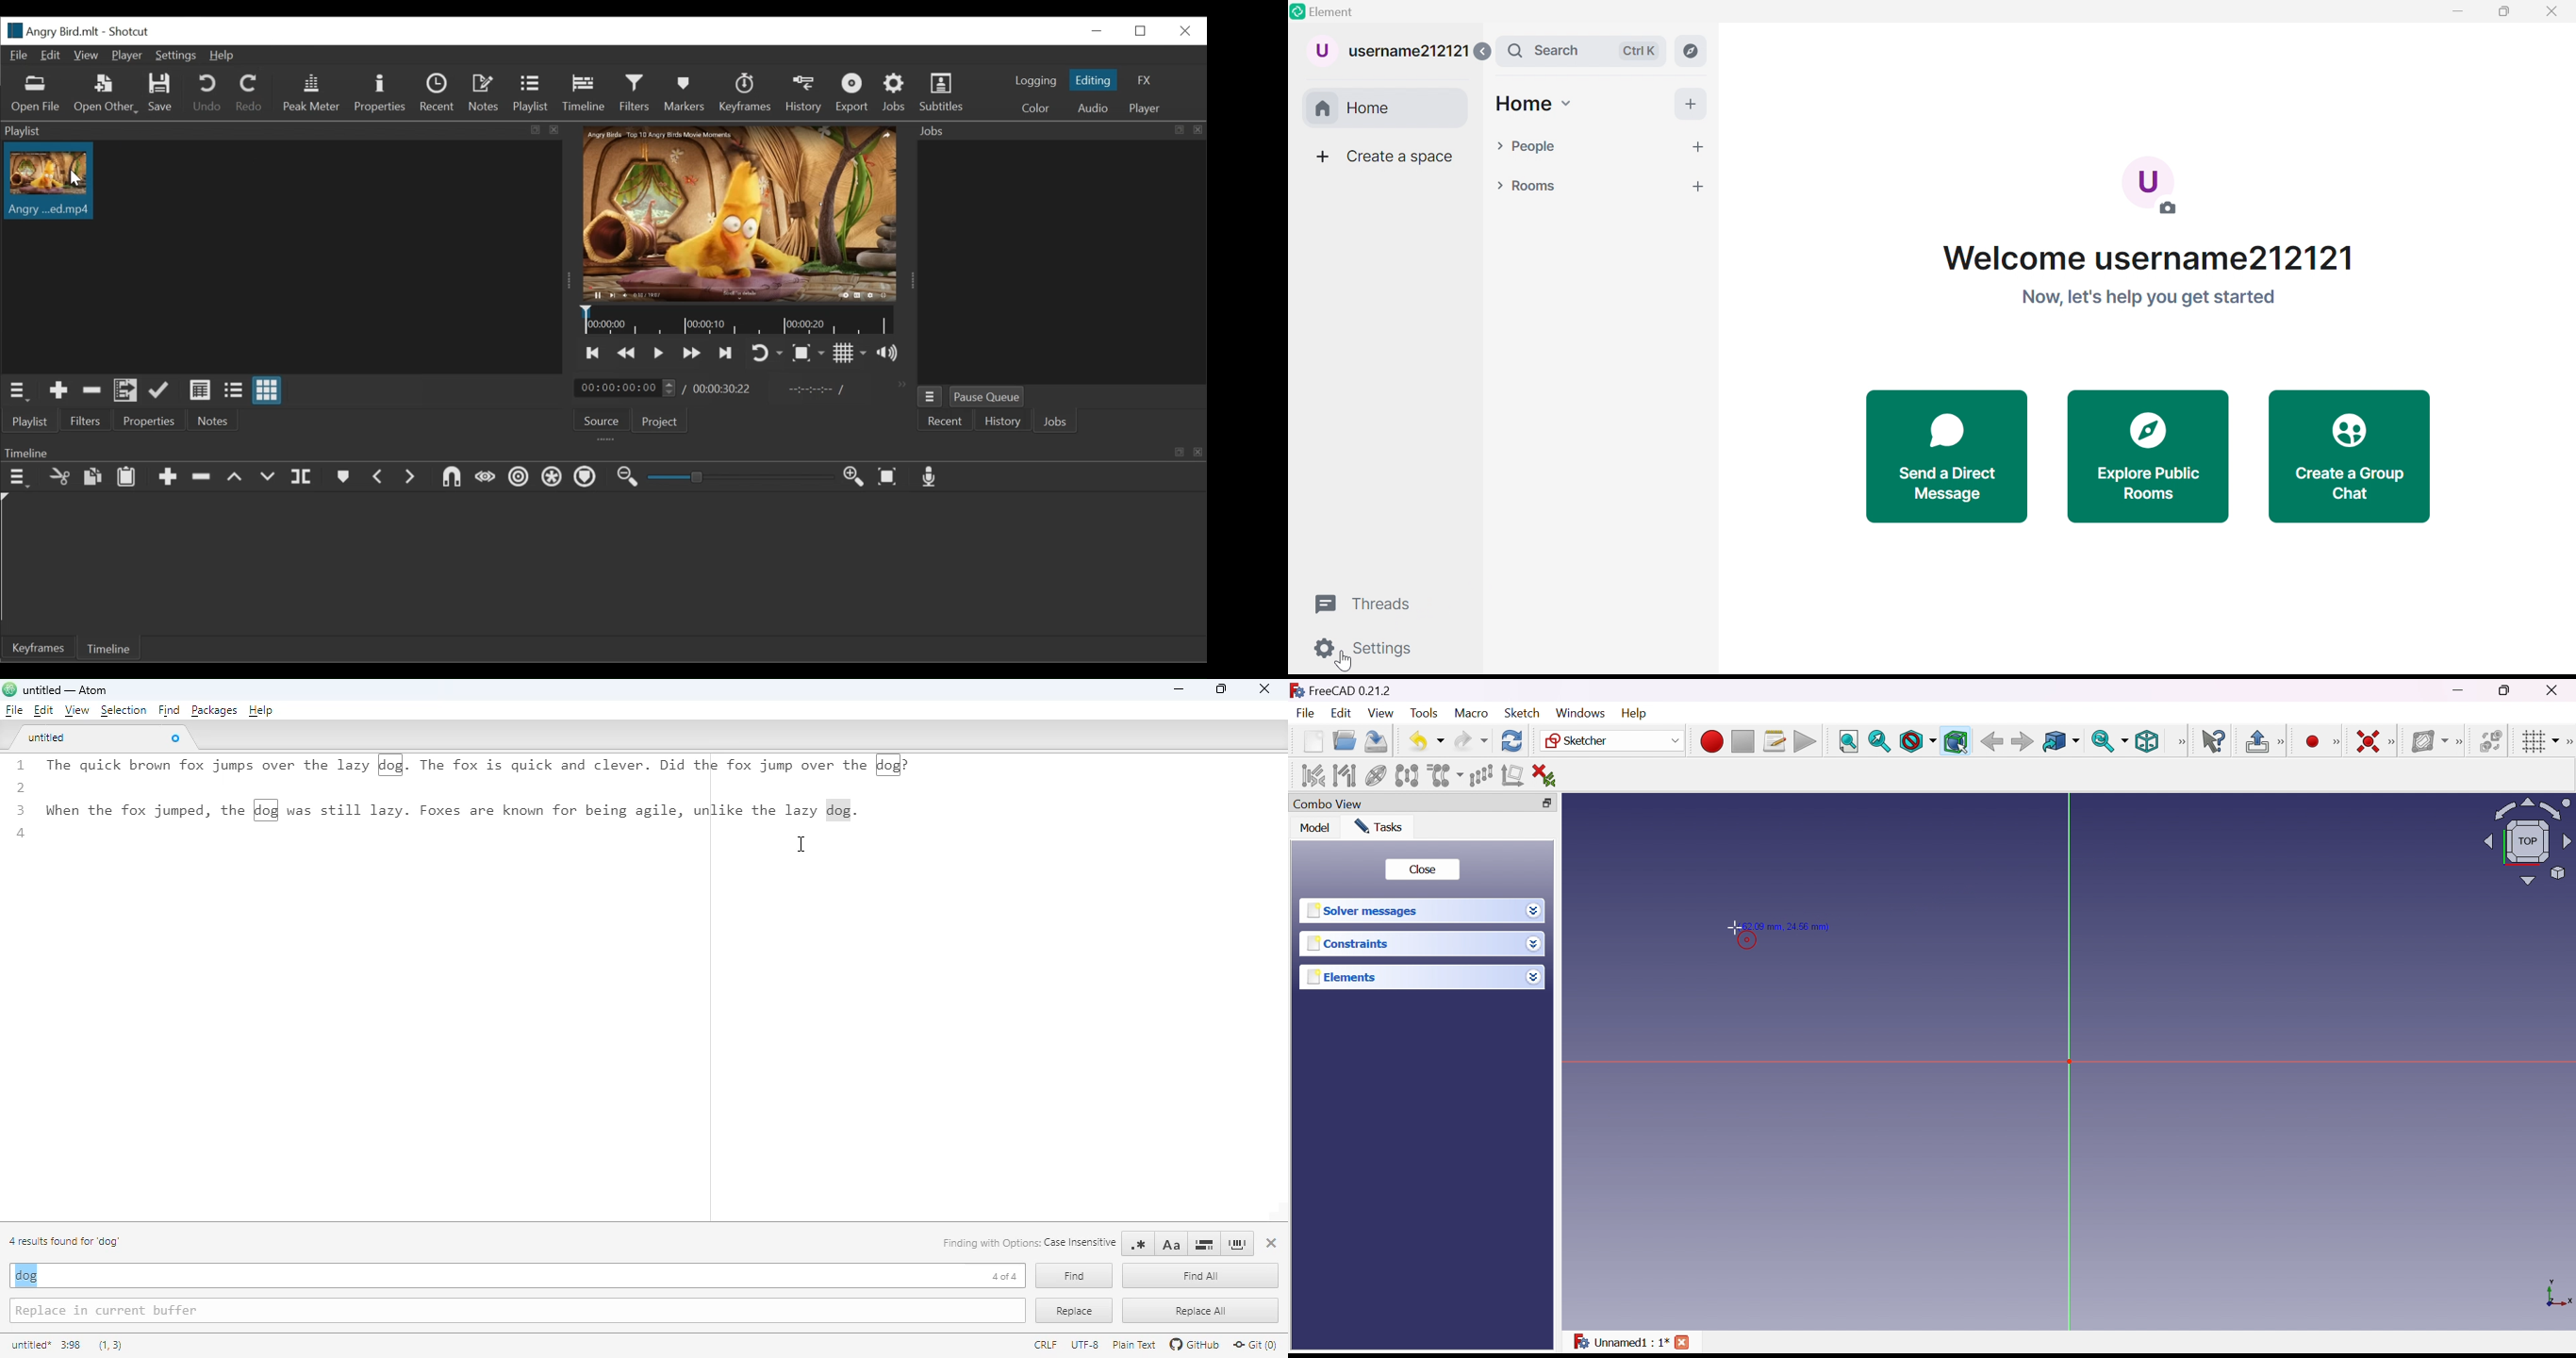 The width and height of the screenshot is (2576, 1372). Describe the element at coordinates (2395, 743) in the screenshot. I see `[Sketcher constraints]` at that location.